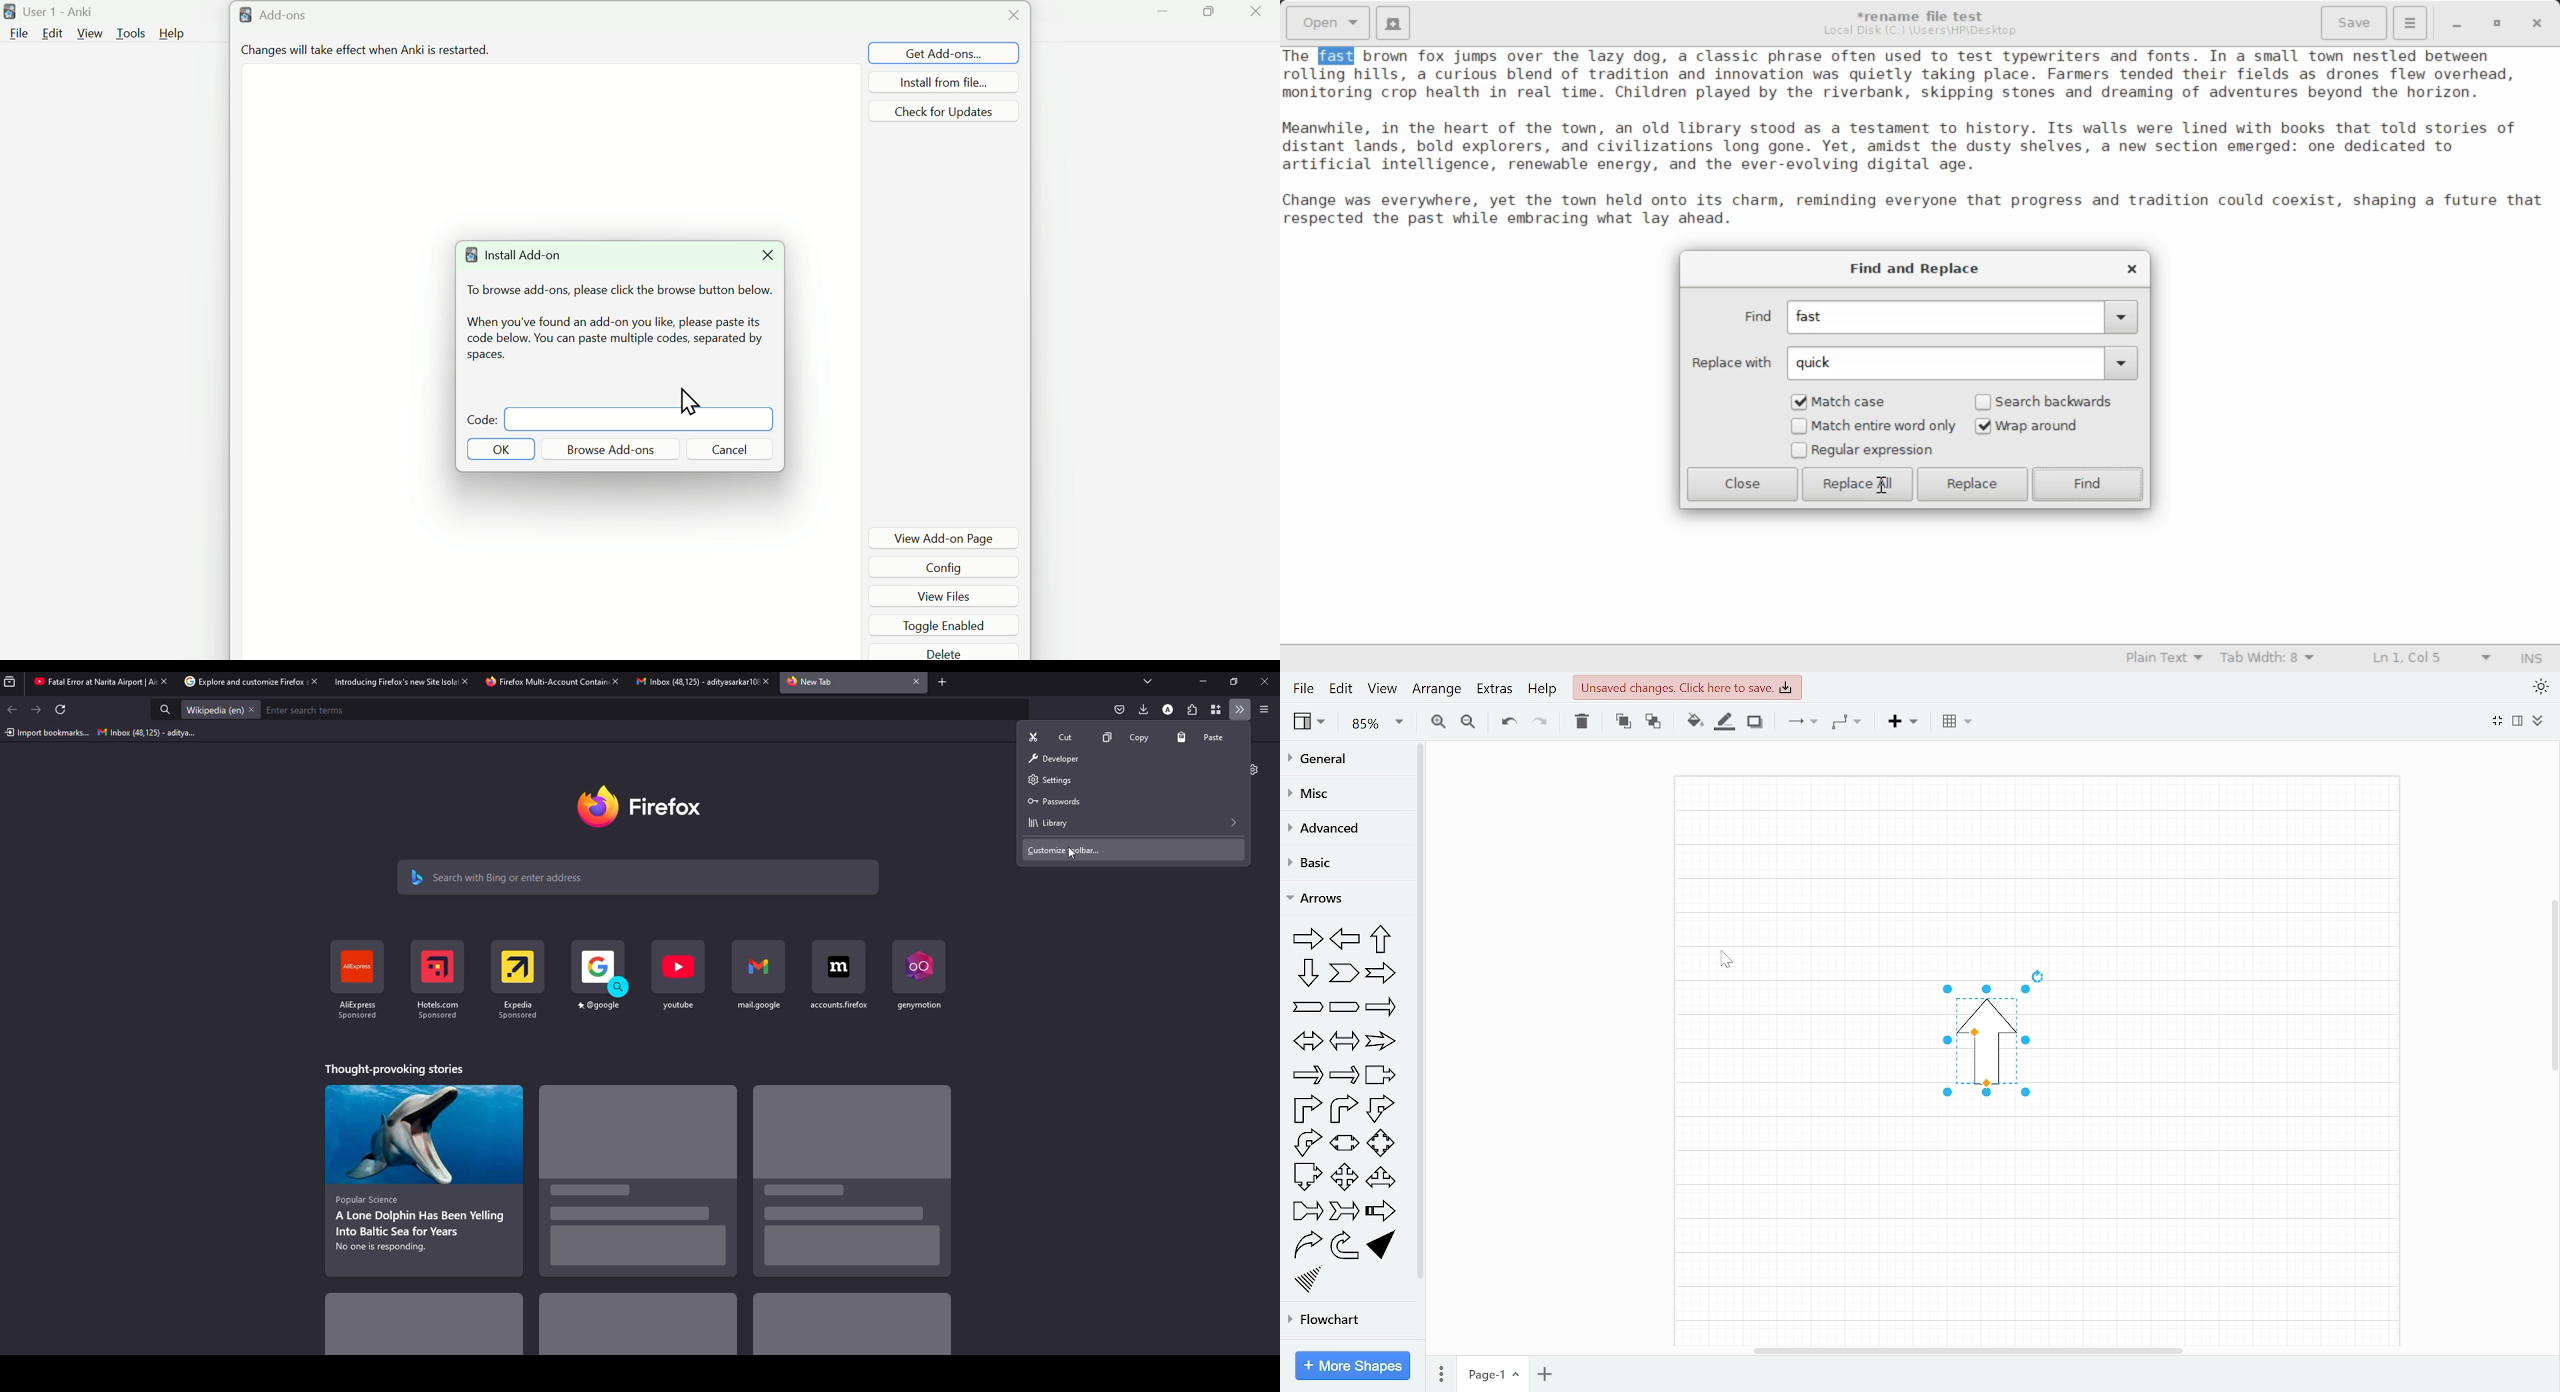 The image size is (2576, 1400). What do you see at coordinates (1337, 57) in the screenshot?
I see `Find Text Highlighted` at bounding box center [1337, 57].